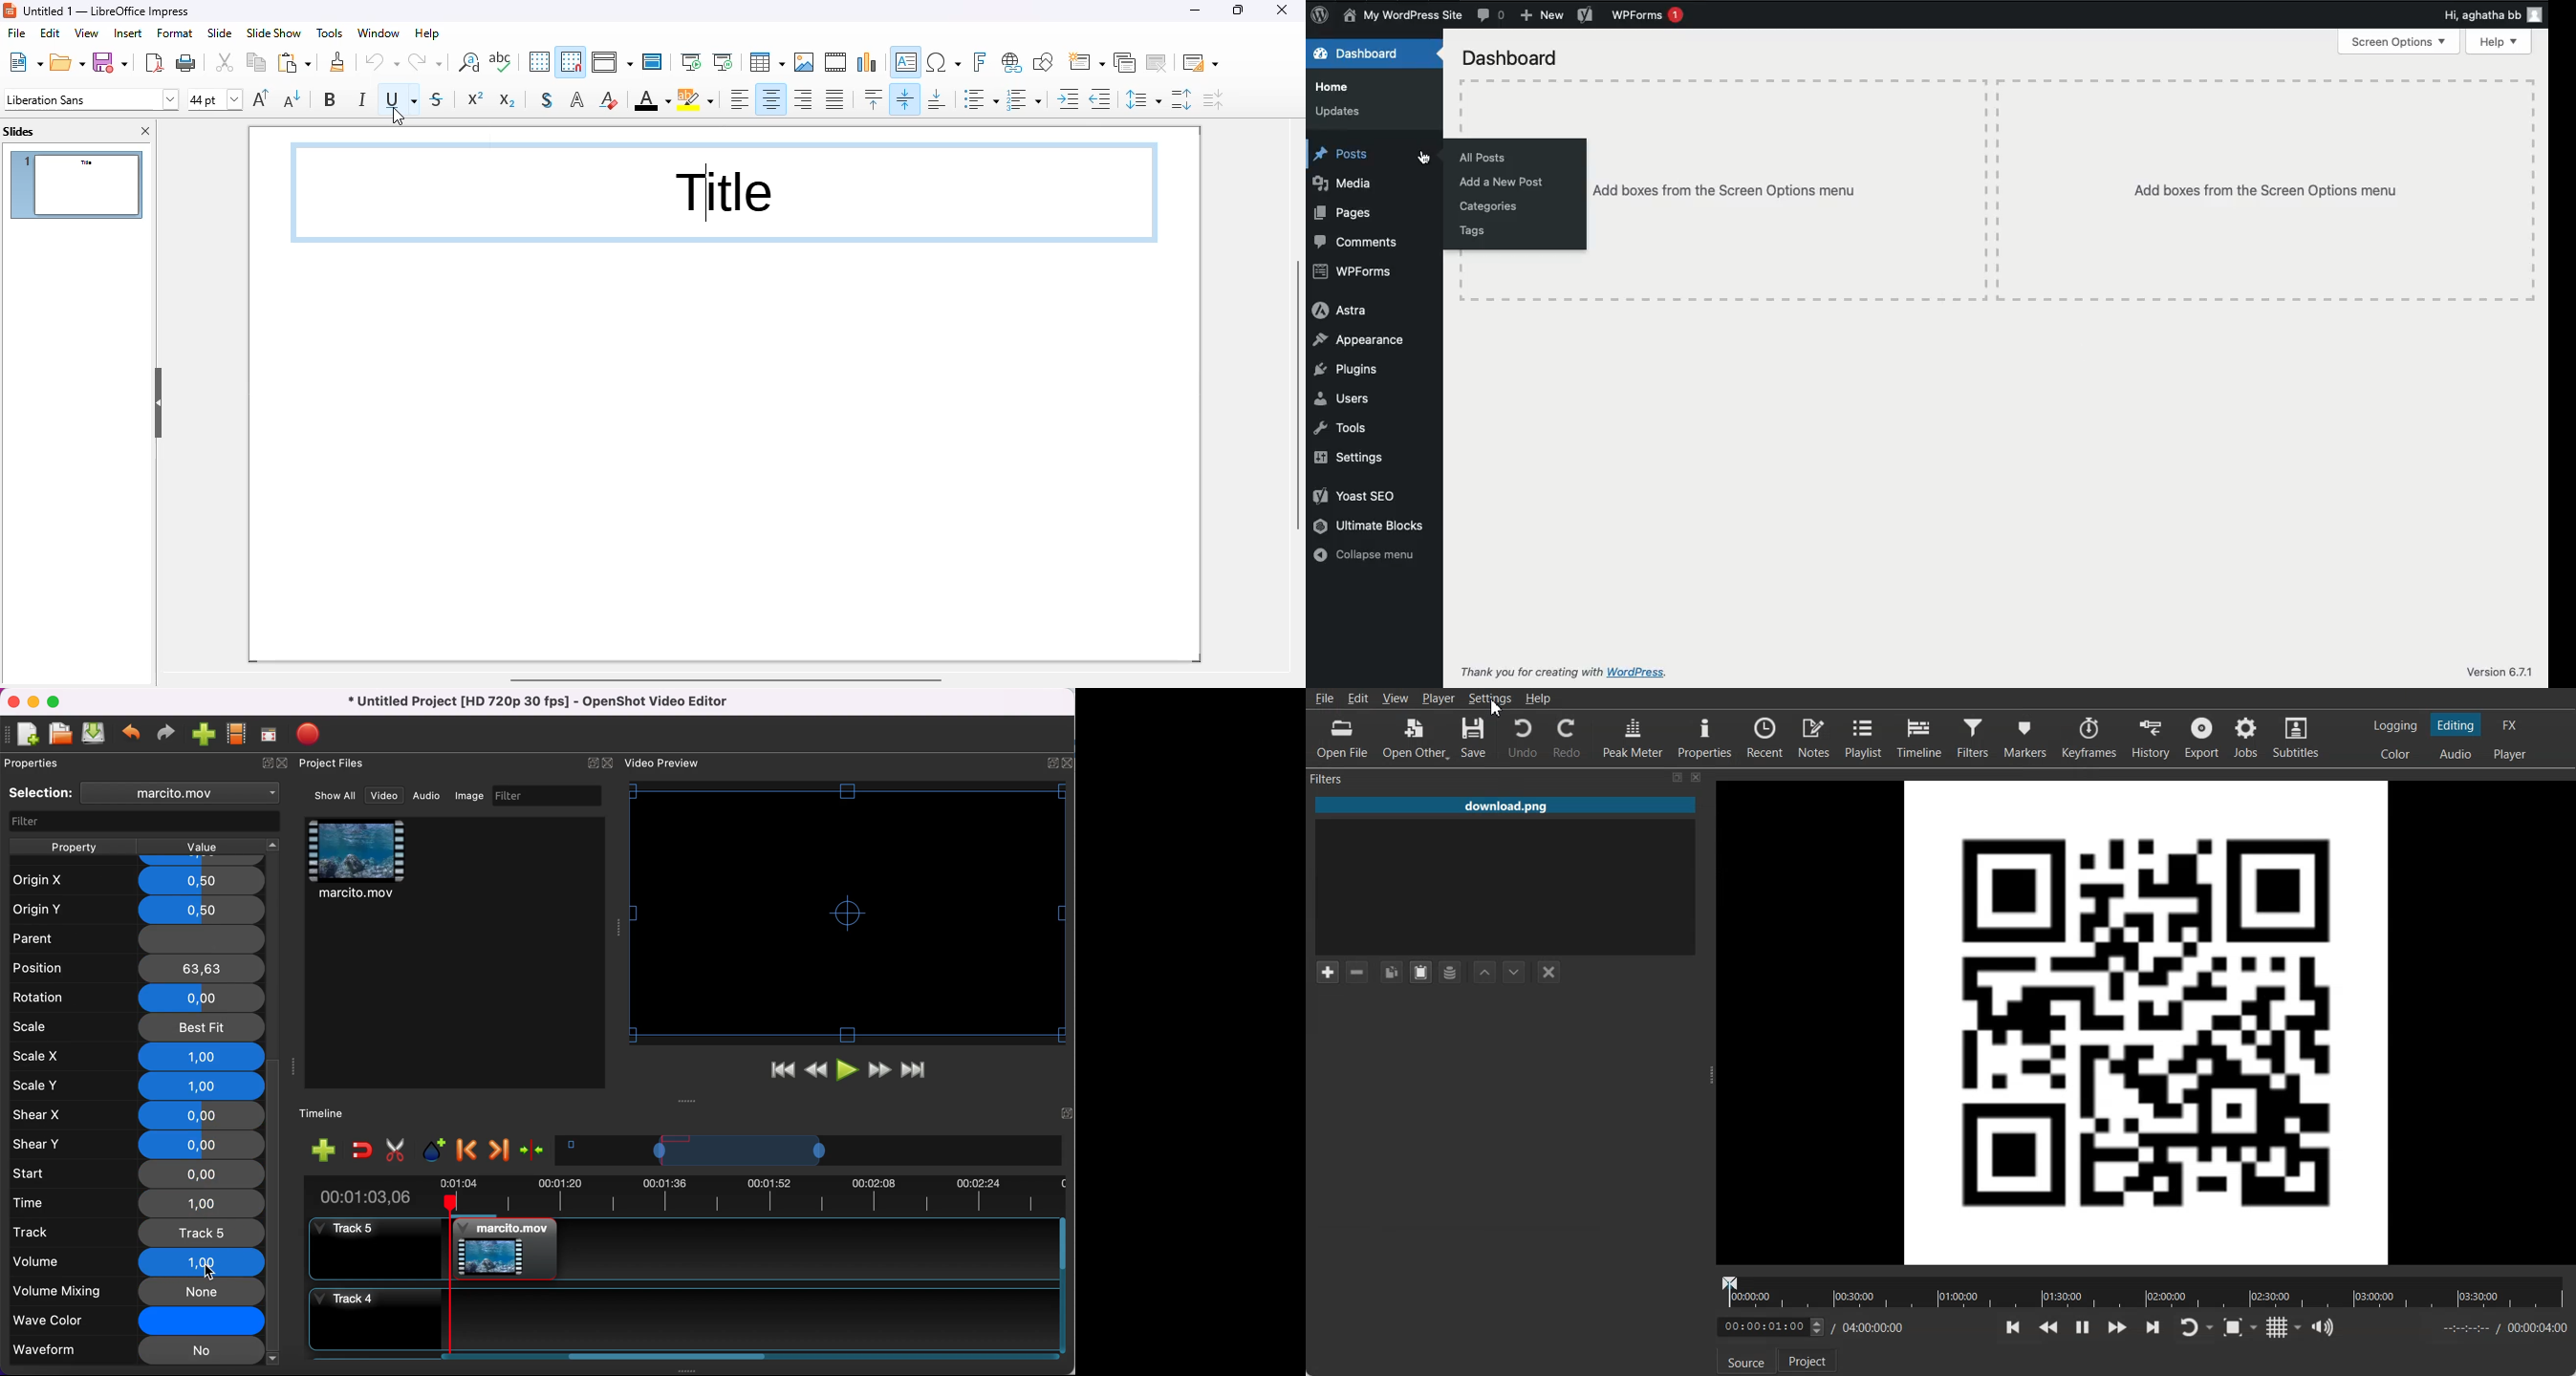 The width and height of the screenshot is (2576, 1400). What do you see at coordinates (1067, 1114) in the screenshot?
I see `Expand/Collapse` at bounding box center [1067, 1114].